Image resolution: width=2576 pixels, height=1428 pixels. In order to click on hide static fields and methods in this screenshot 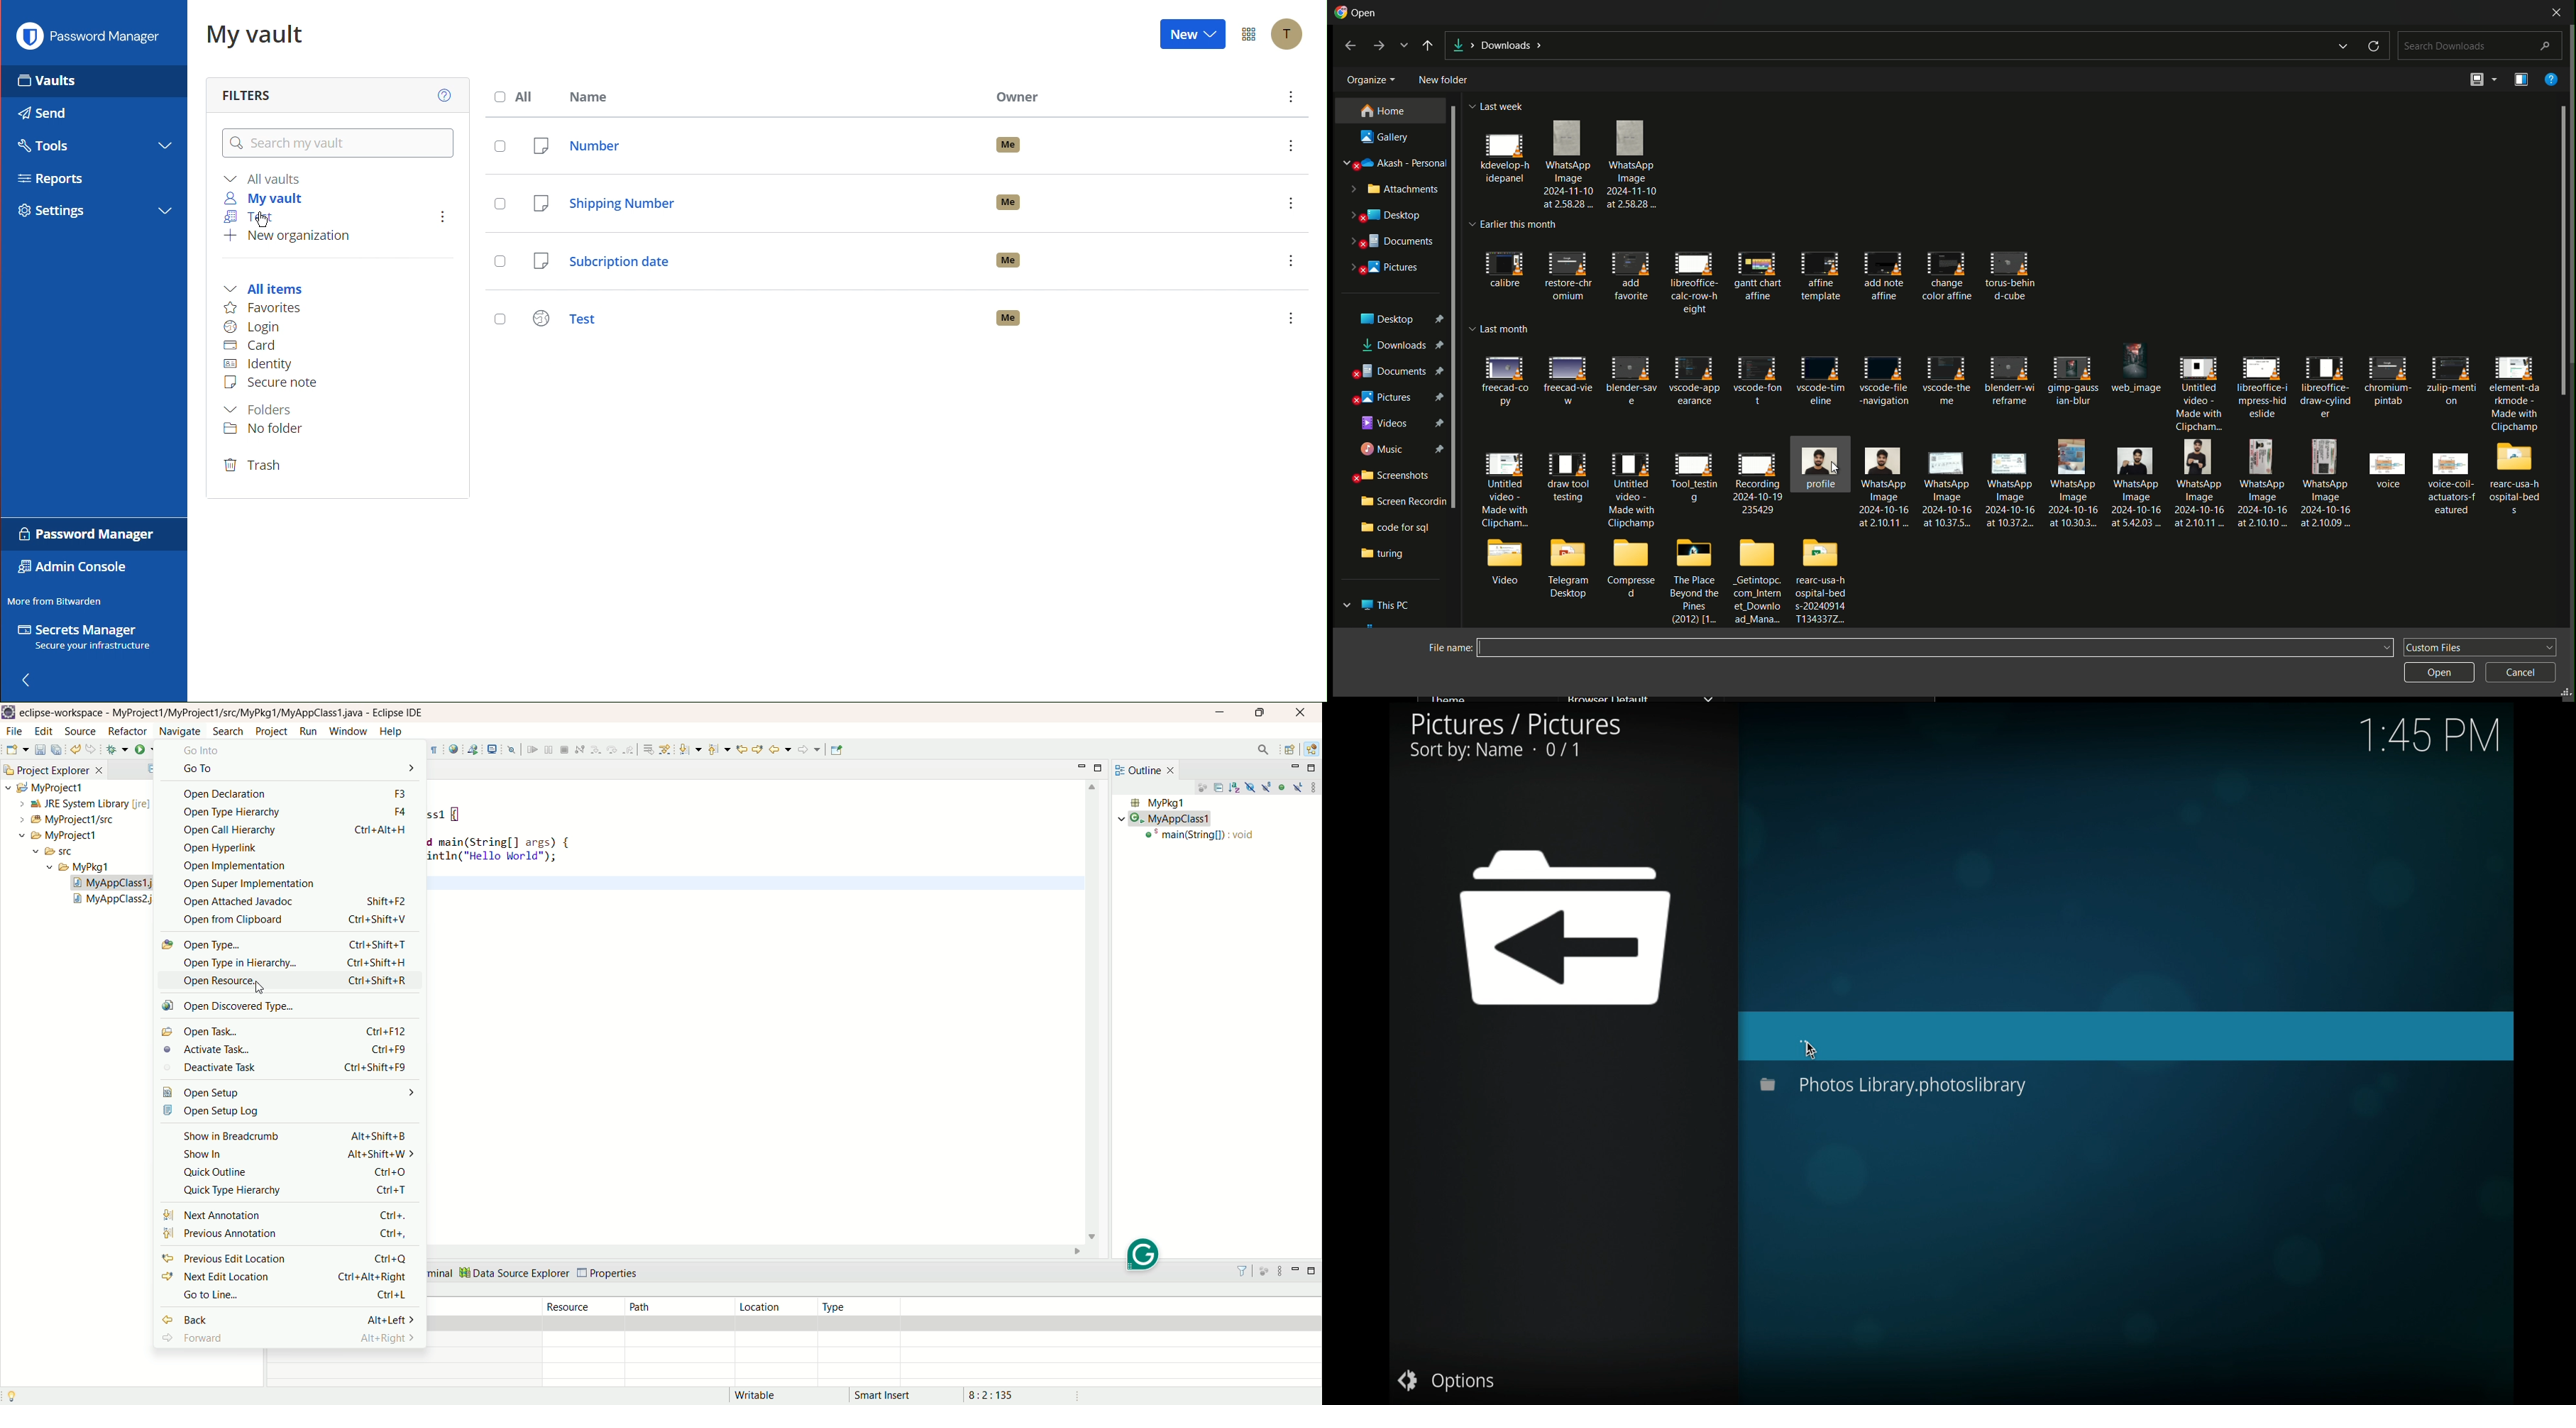, I will do `click(1267, 788)`.